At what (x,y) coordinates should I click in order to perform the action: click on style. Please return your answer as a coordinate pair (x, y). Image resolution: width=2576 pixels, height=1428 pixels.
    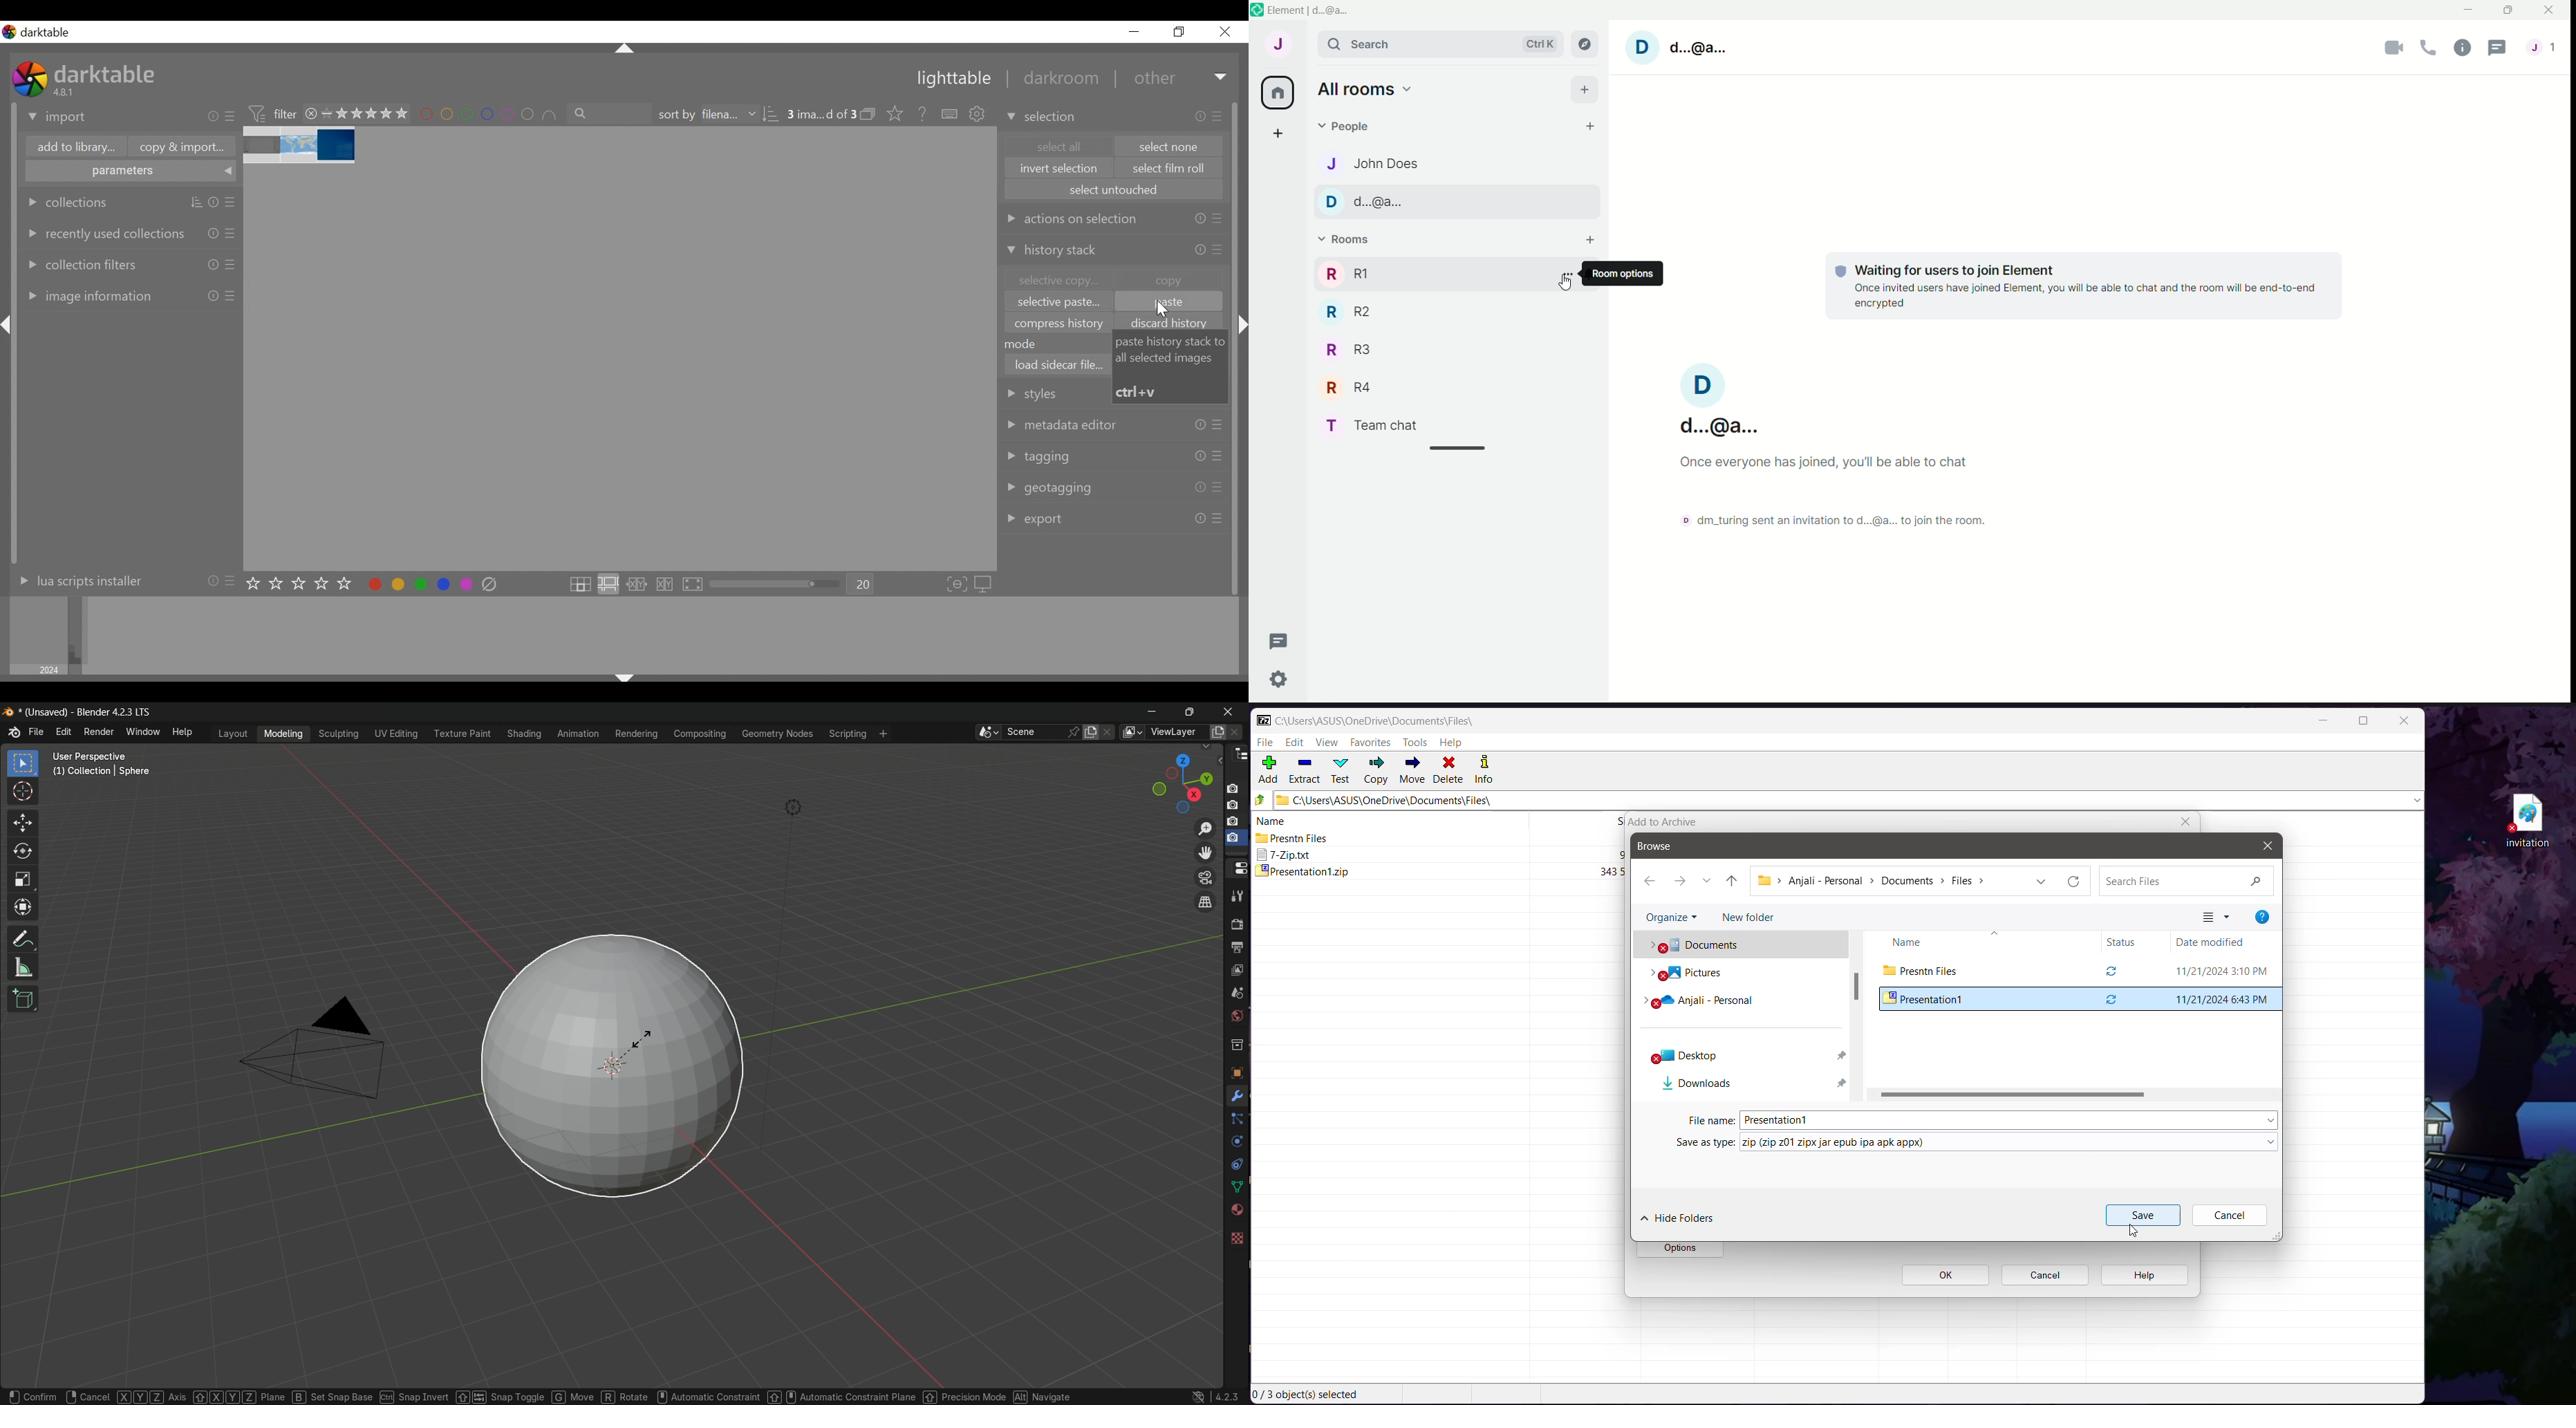
    Looking at the image, I should click on (1051, 393).